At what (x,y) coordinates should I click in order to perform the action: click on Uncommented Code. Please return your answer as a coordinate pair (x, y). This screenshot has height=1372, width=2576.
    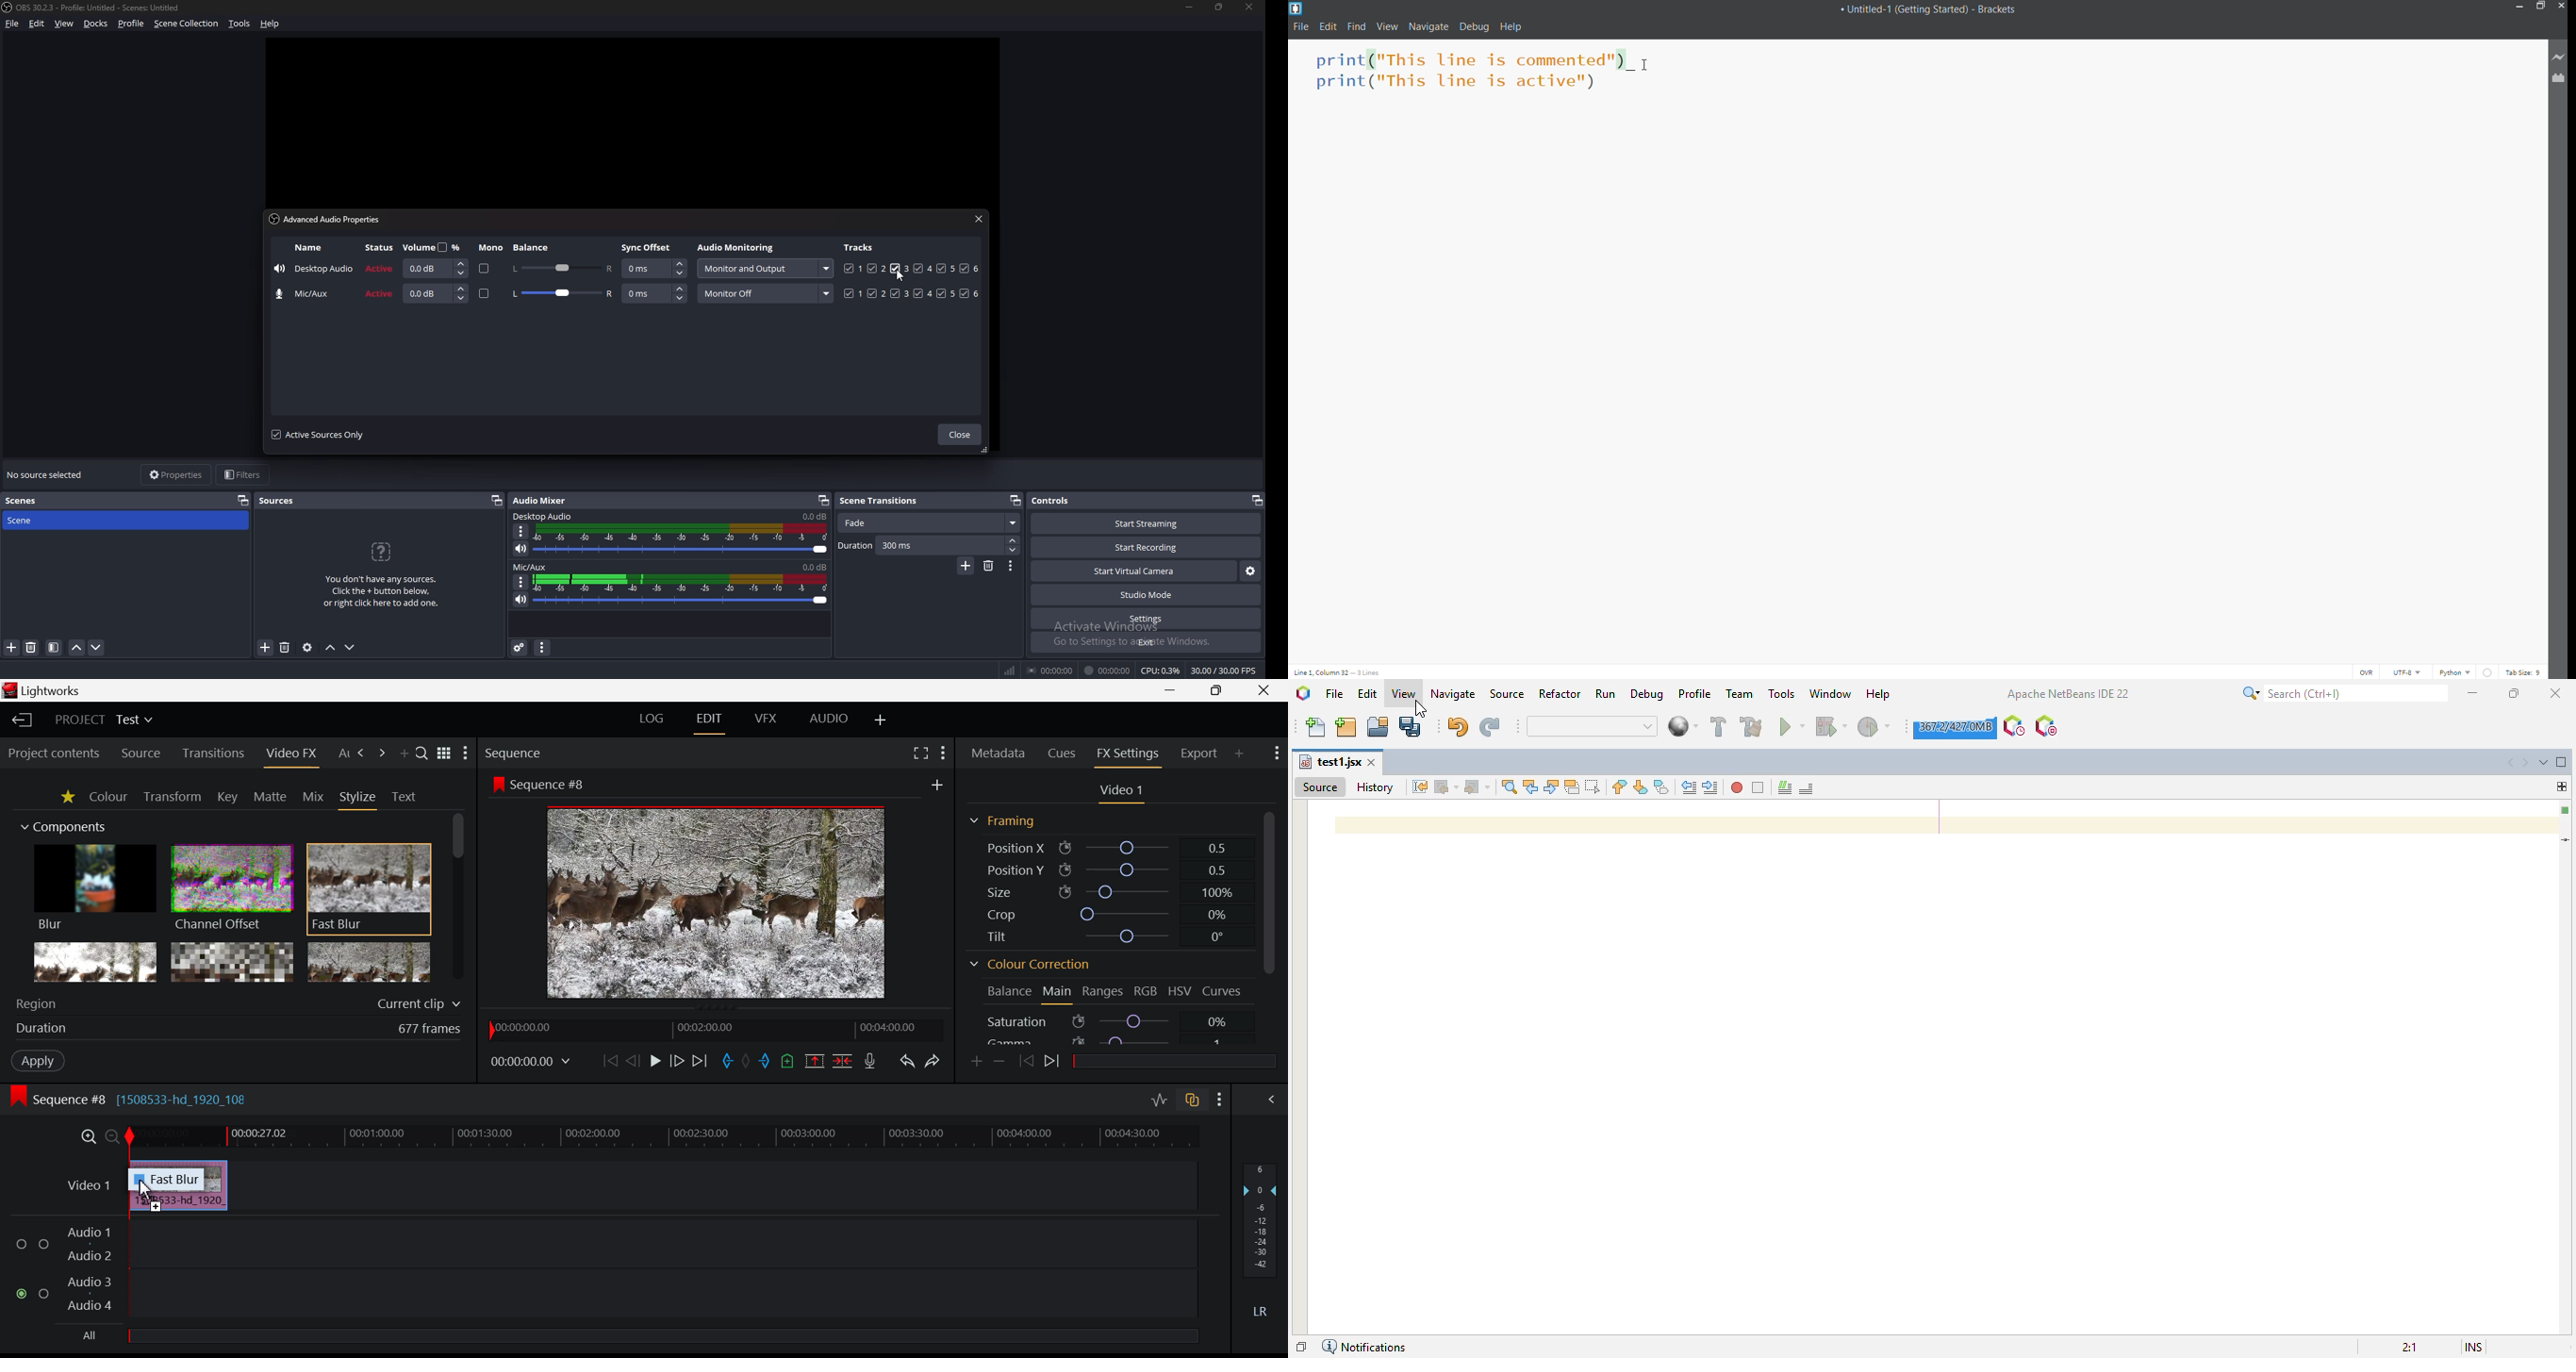
    Looking at the image, I should click on (1465, 61).